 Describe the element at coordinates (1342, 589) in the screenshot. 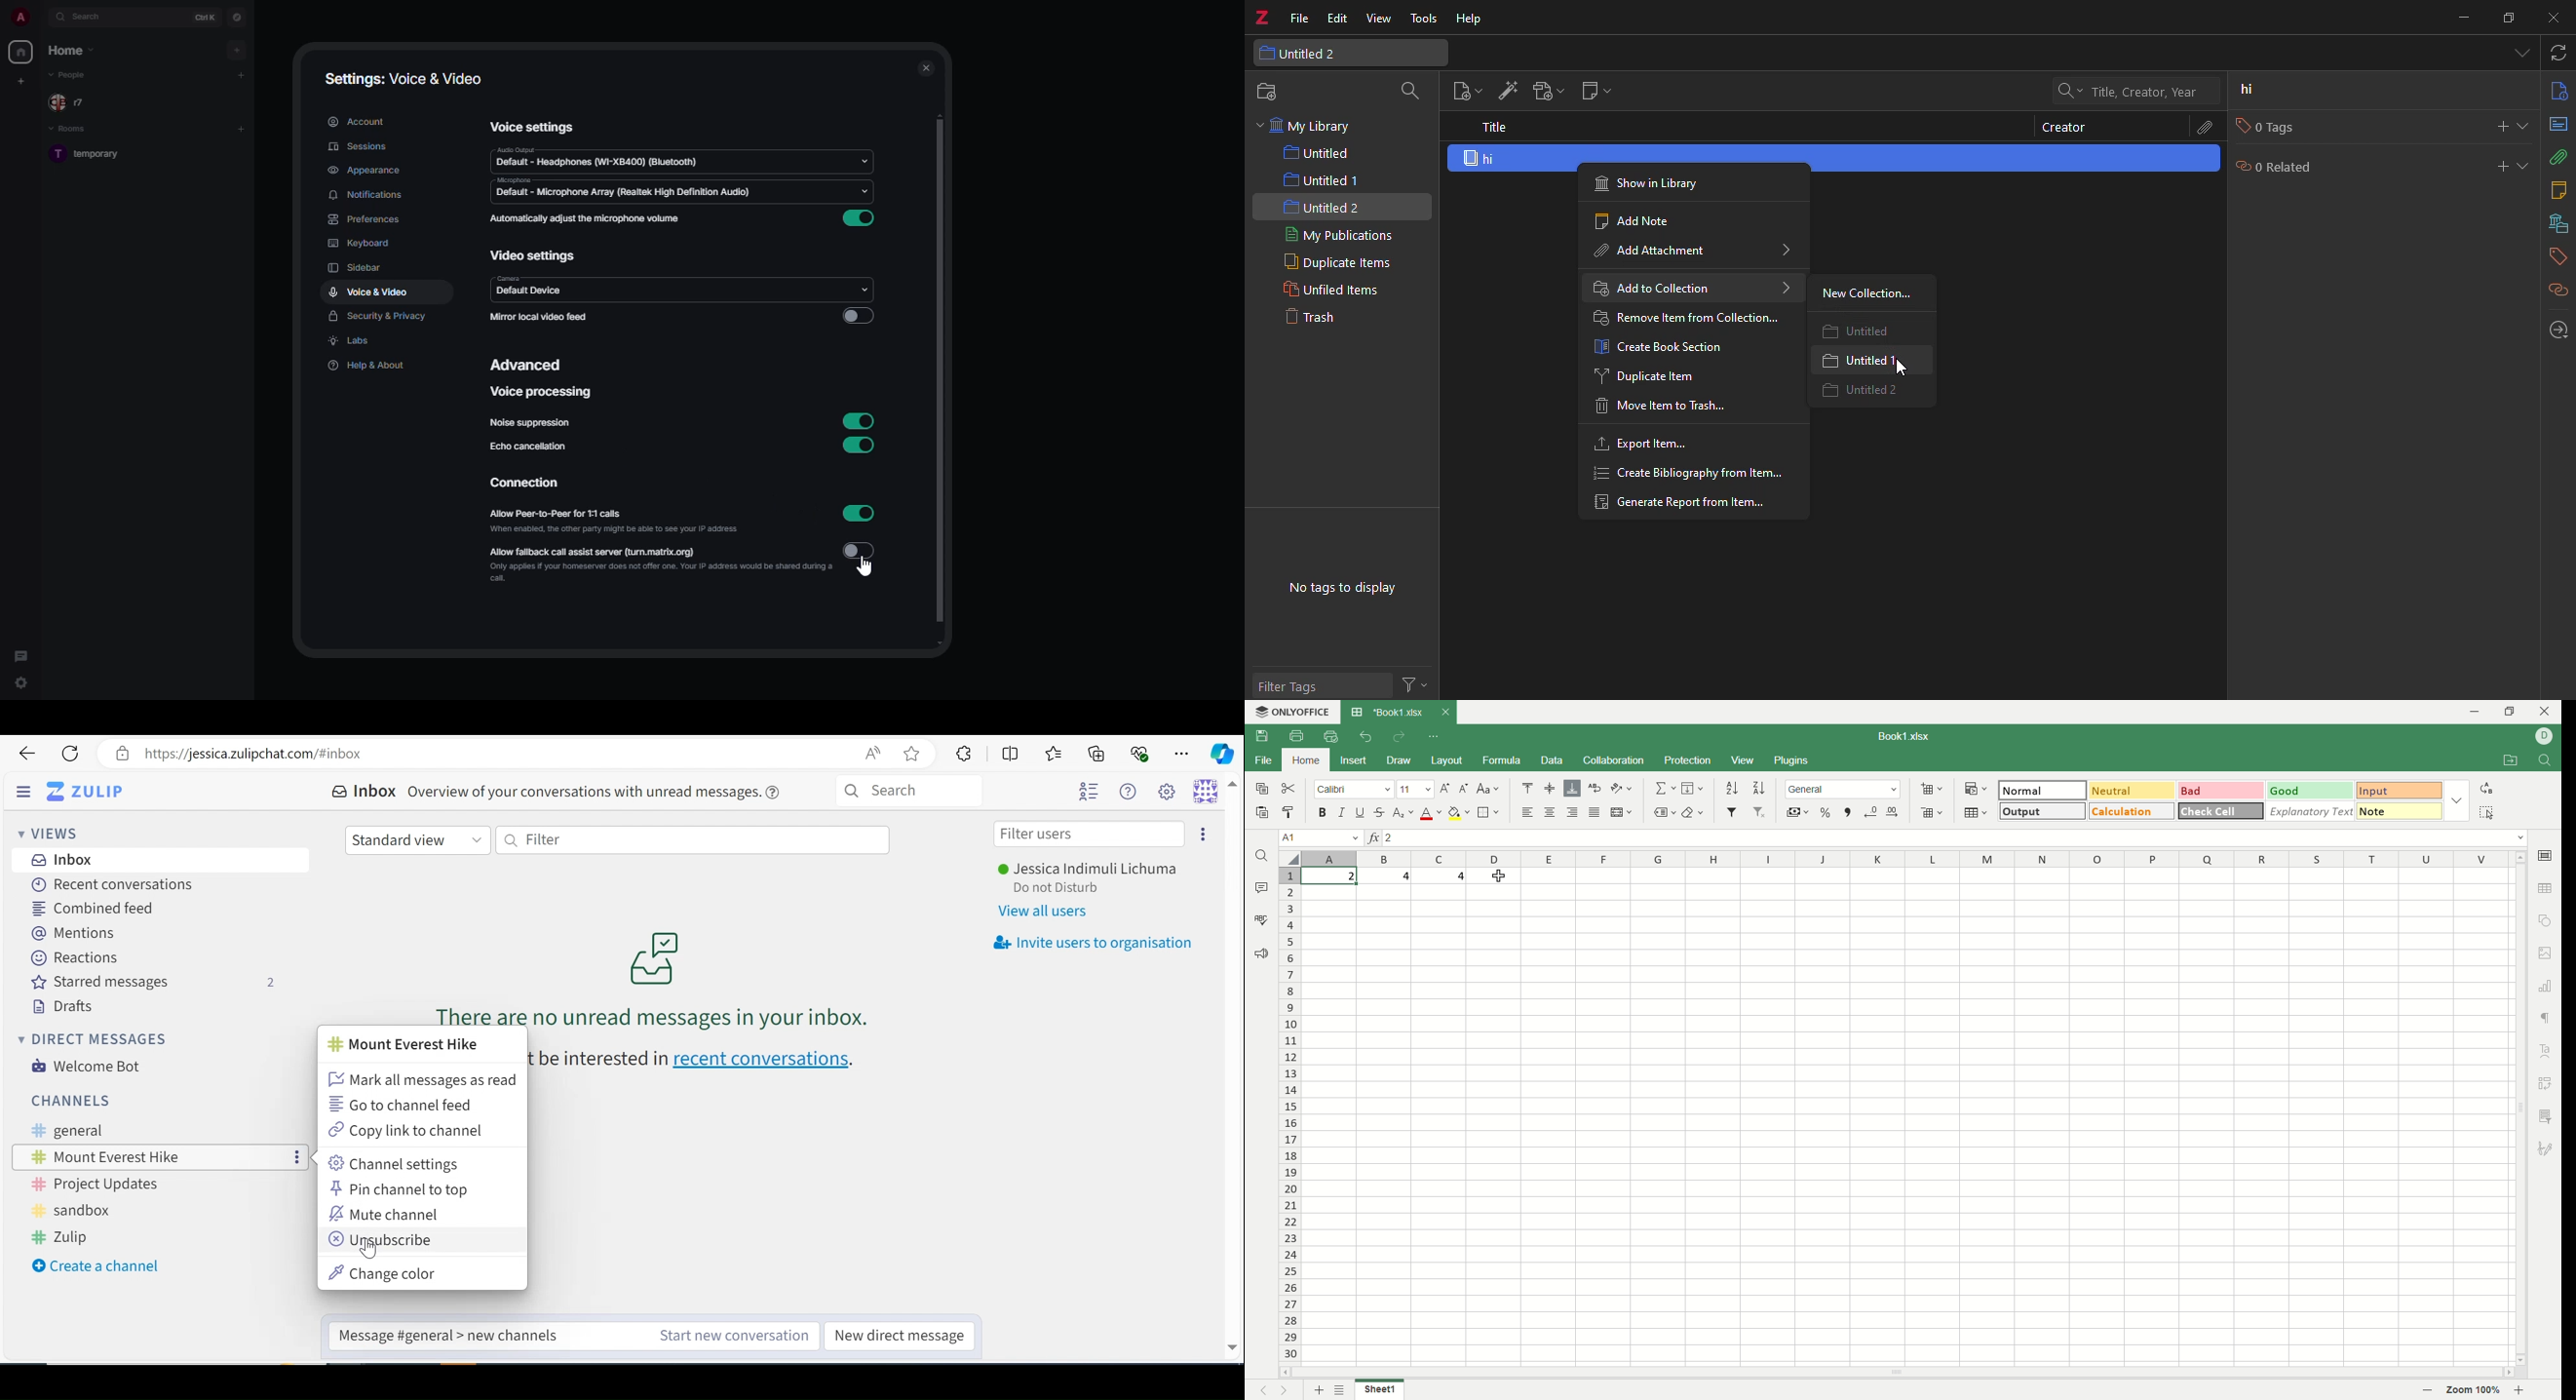

I see `no tags to display` at that location.